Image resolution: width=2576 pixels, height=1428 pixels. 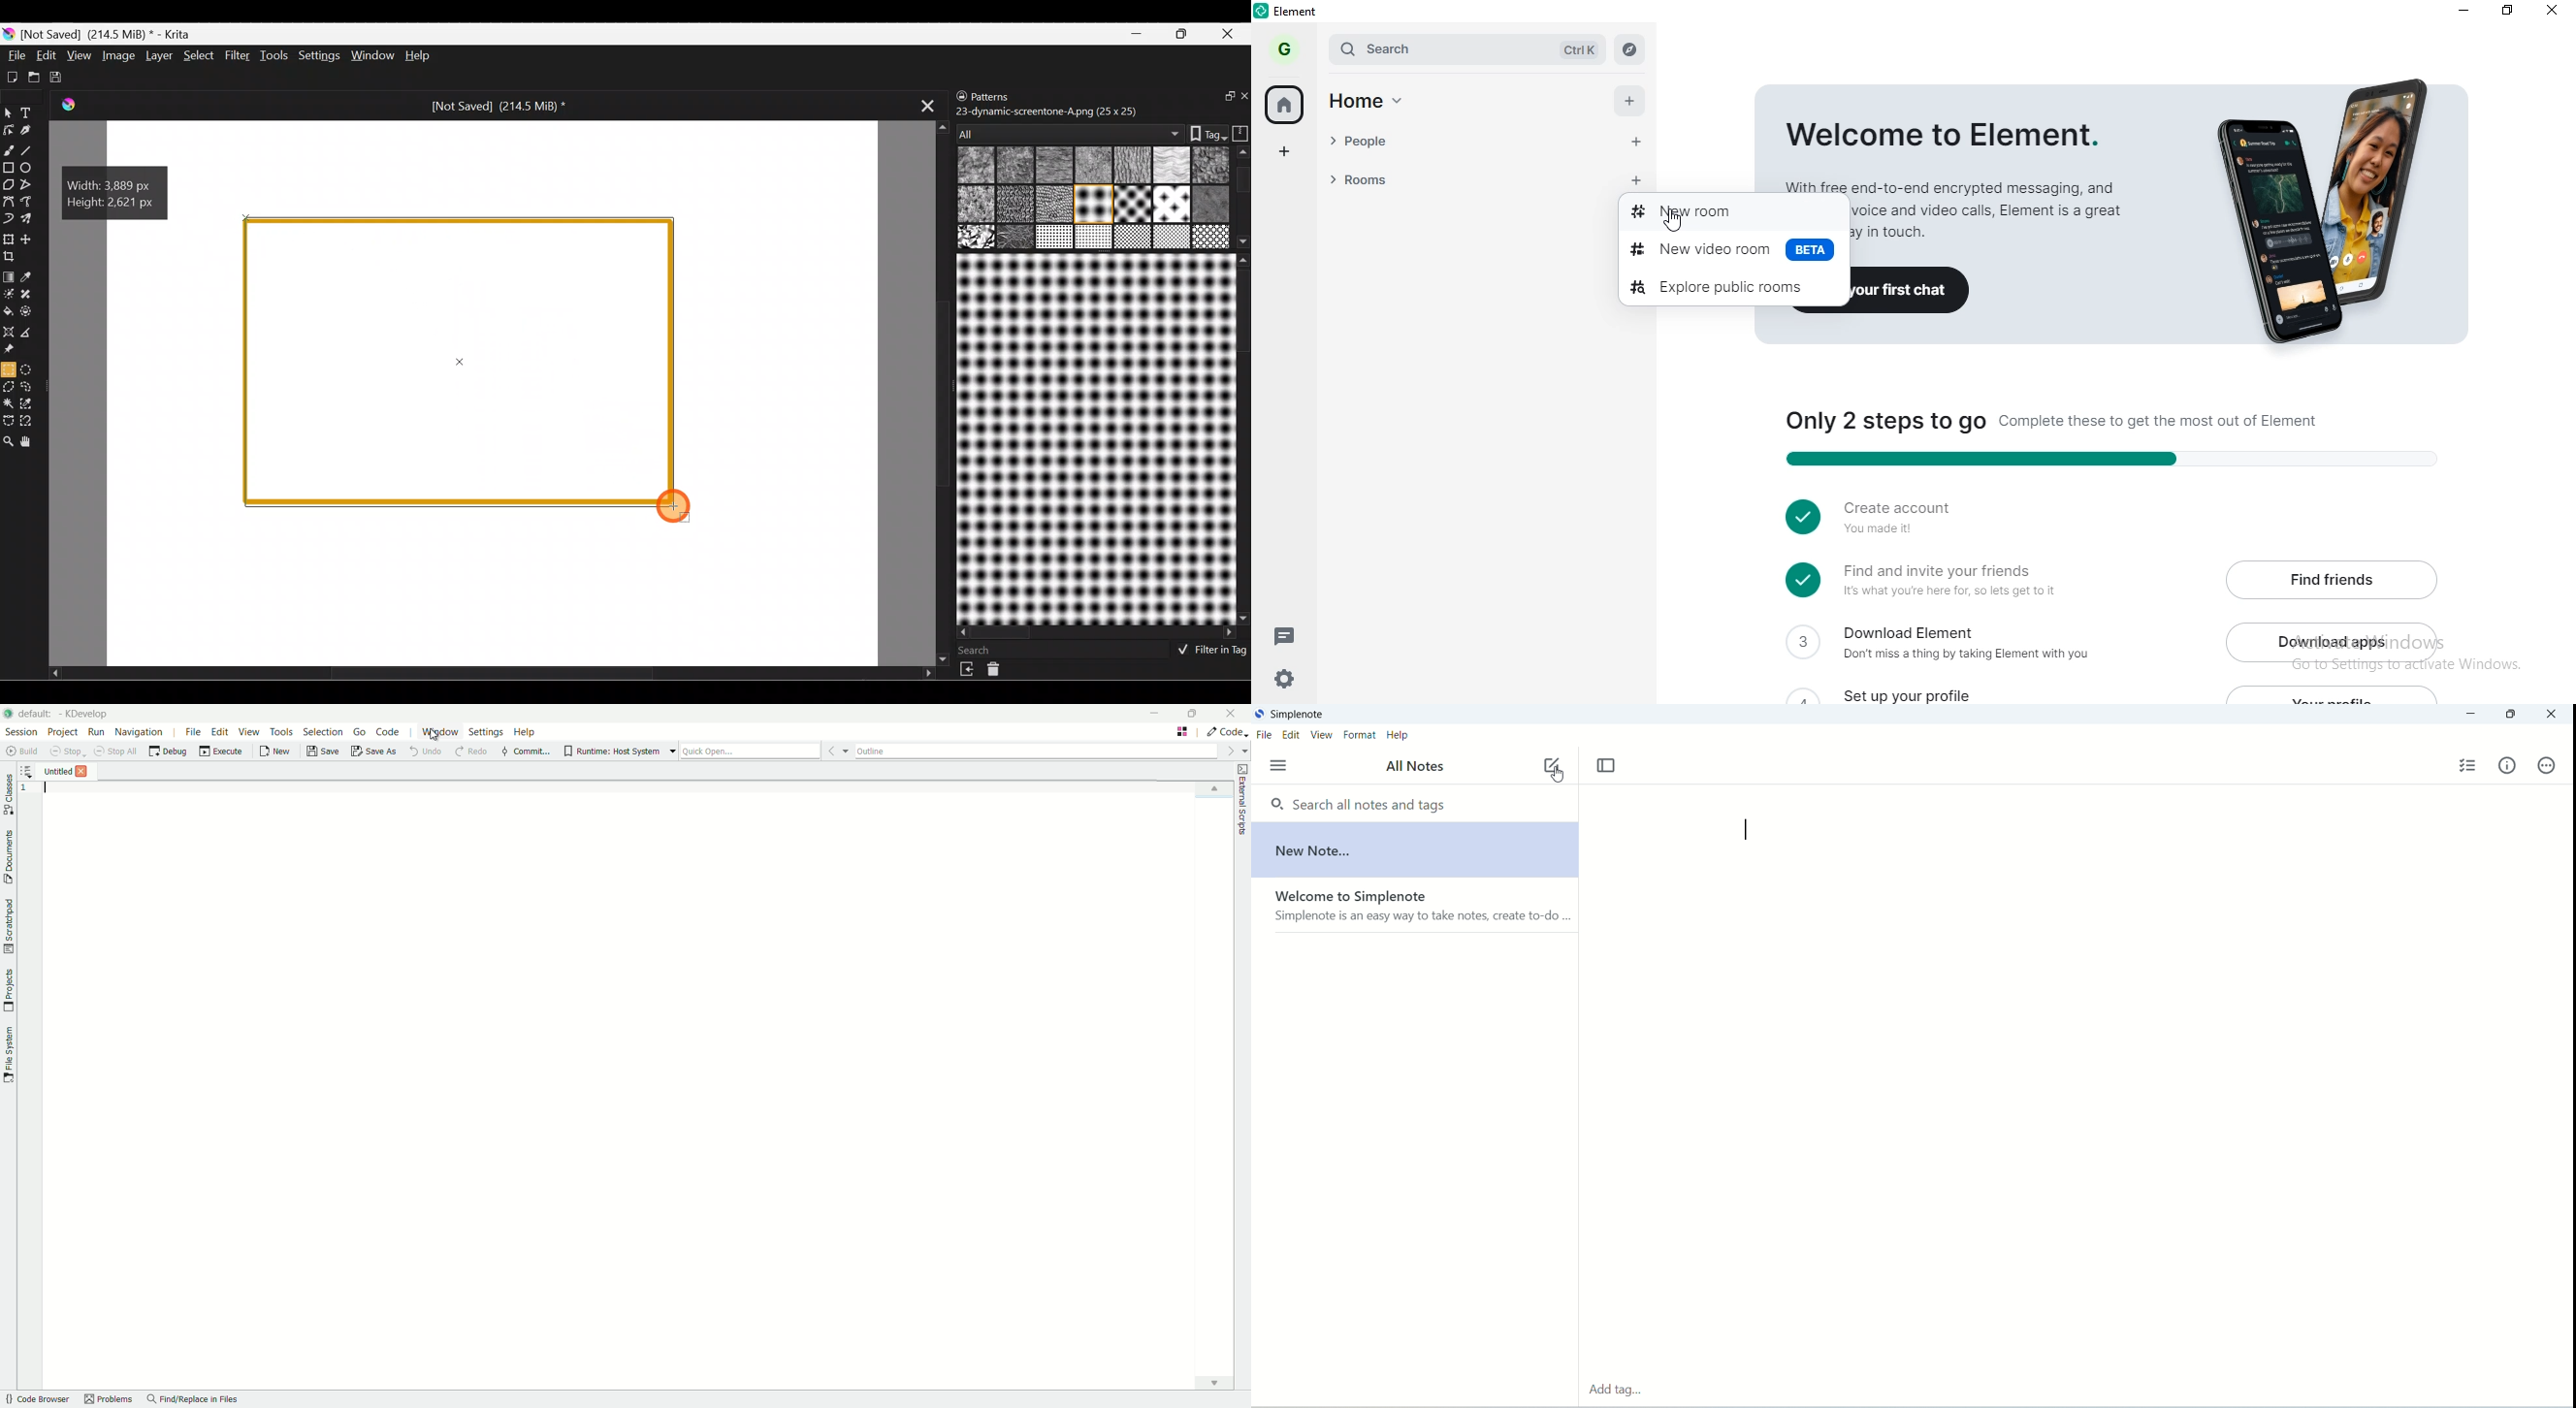 I want to click on start chat, so click(x=1635, y=144).